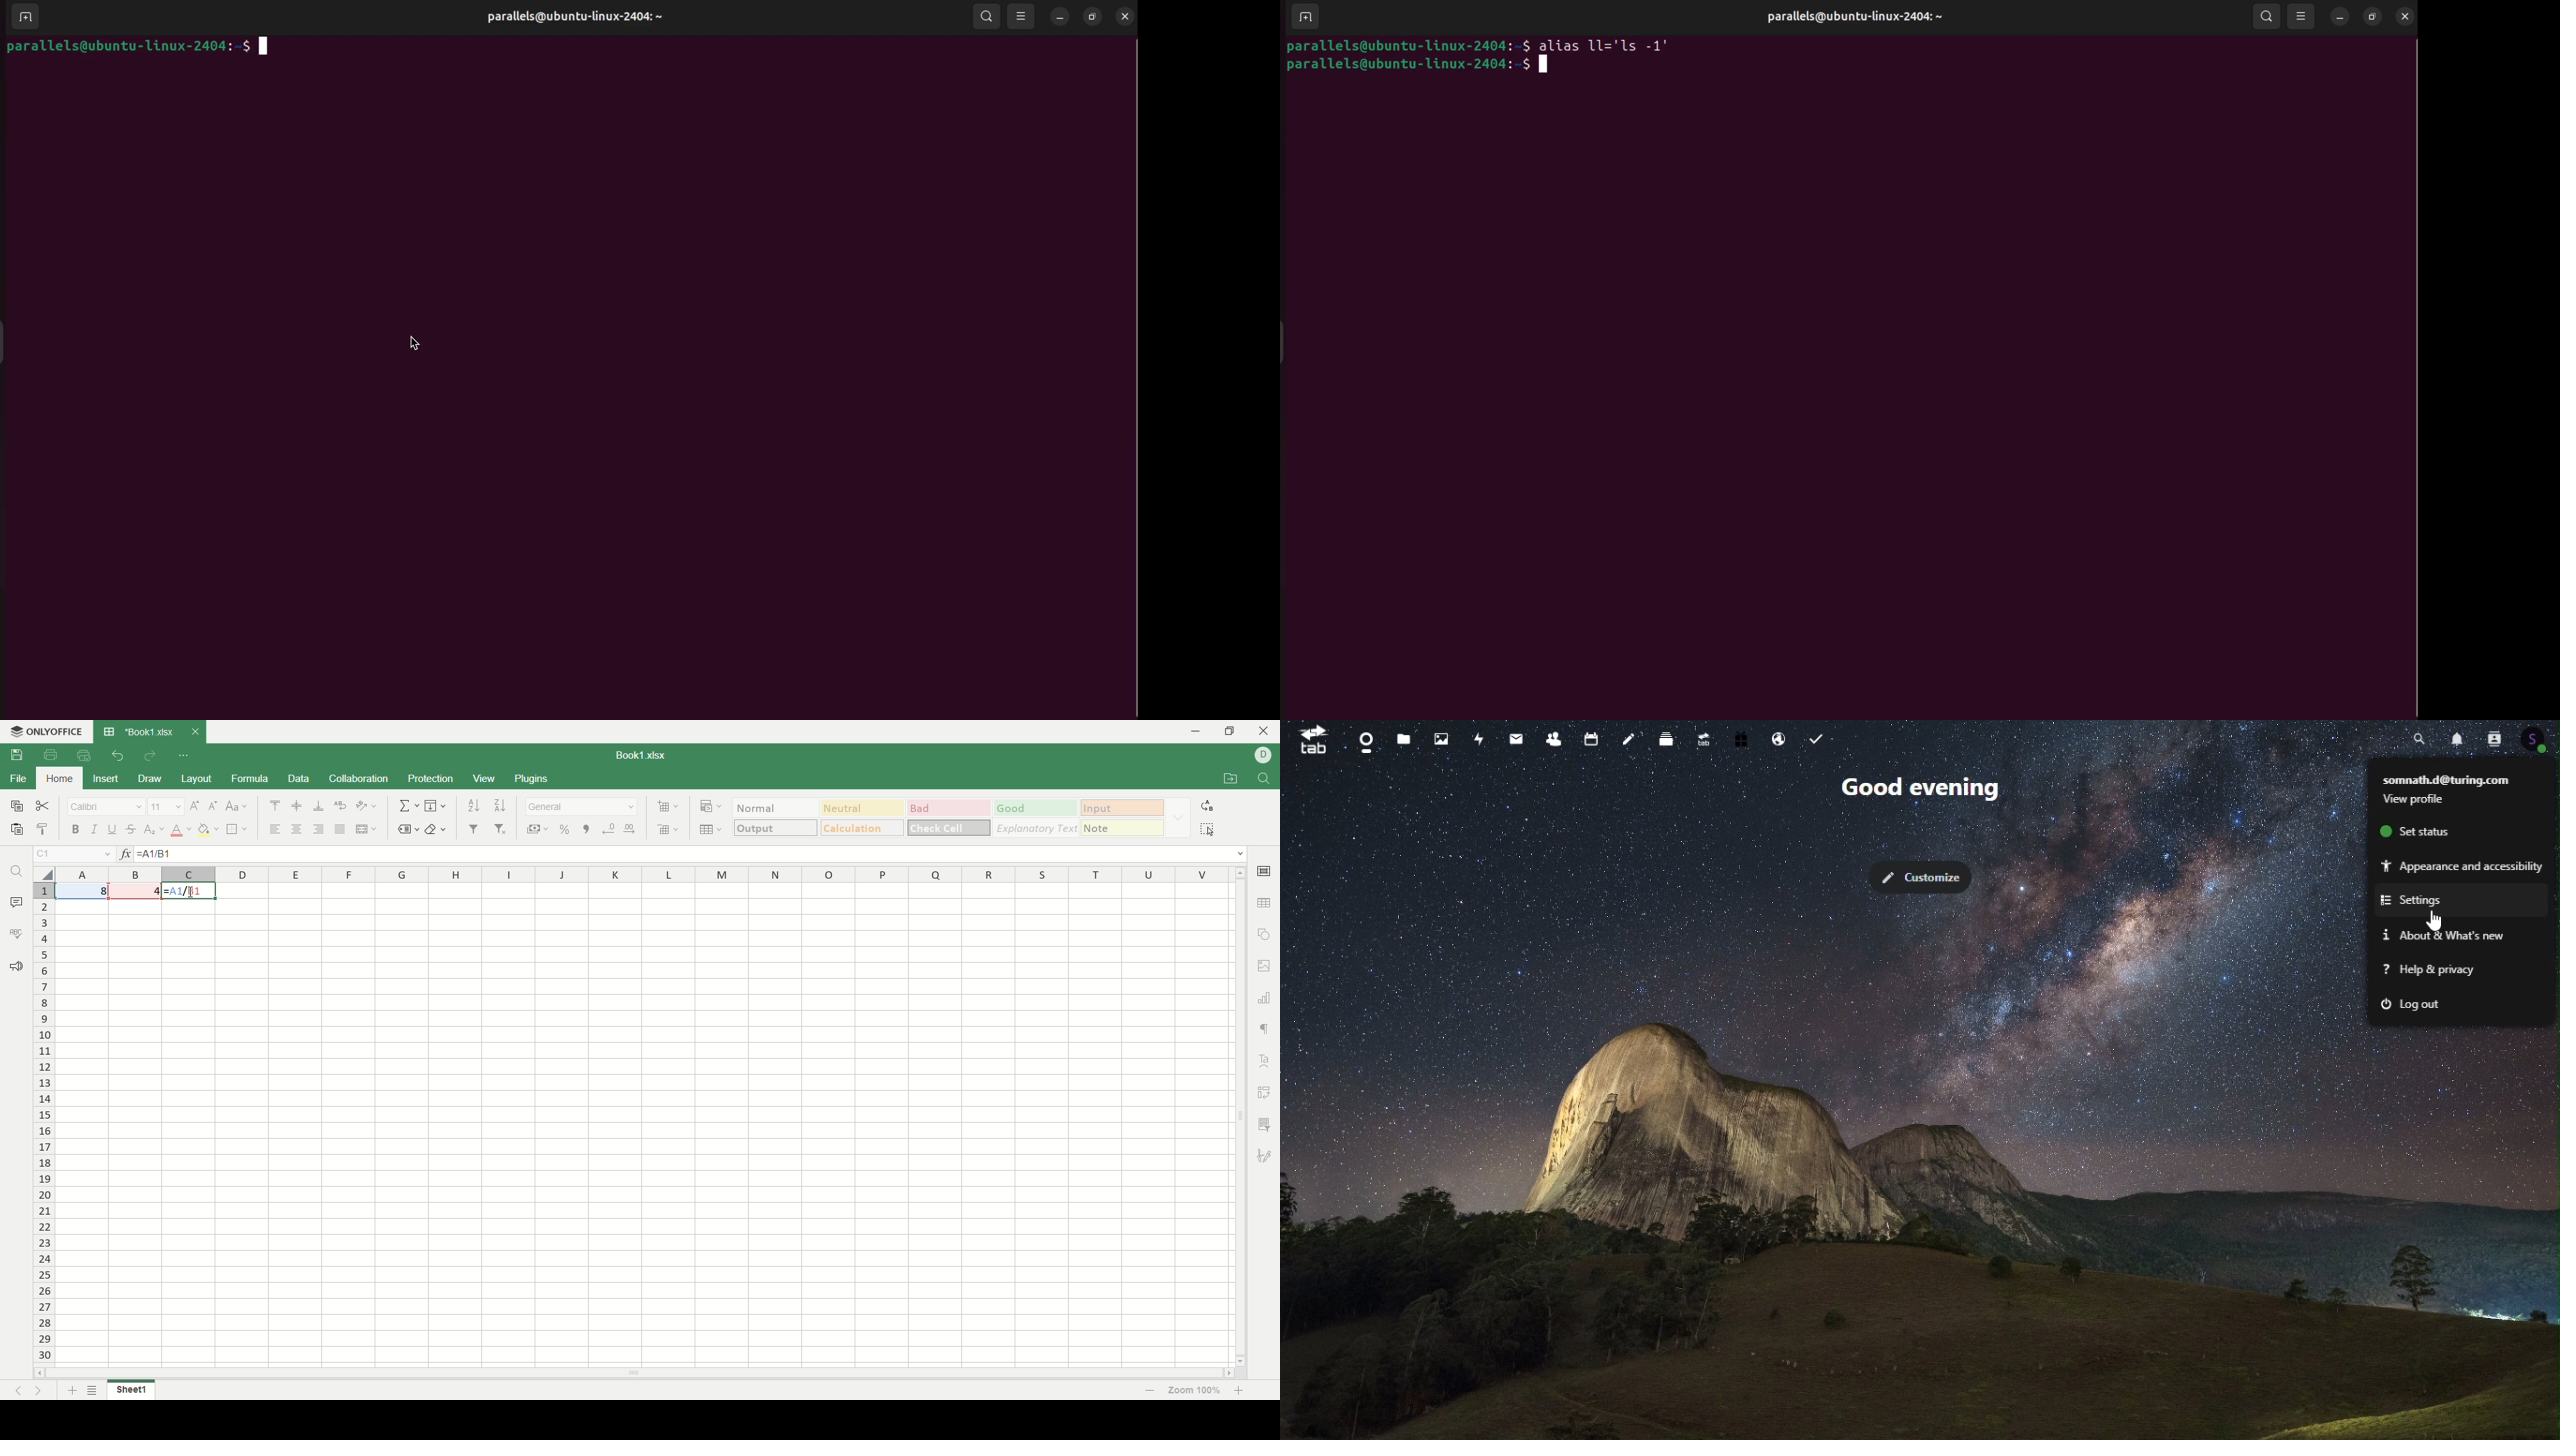 Image resolution: width=2576 pixels, height=1456 pixels. Describe the element at coordinates (45, 731) in the screenshot. I see `onlyoffice` at that location.